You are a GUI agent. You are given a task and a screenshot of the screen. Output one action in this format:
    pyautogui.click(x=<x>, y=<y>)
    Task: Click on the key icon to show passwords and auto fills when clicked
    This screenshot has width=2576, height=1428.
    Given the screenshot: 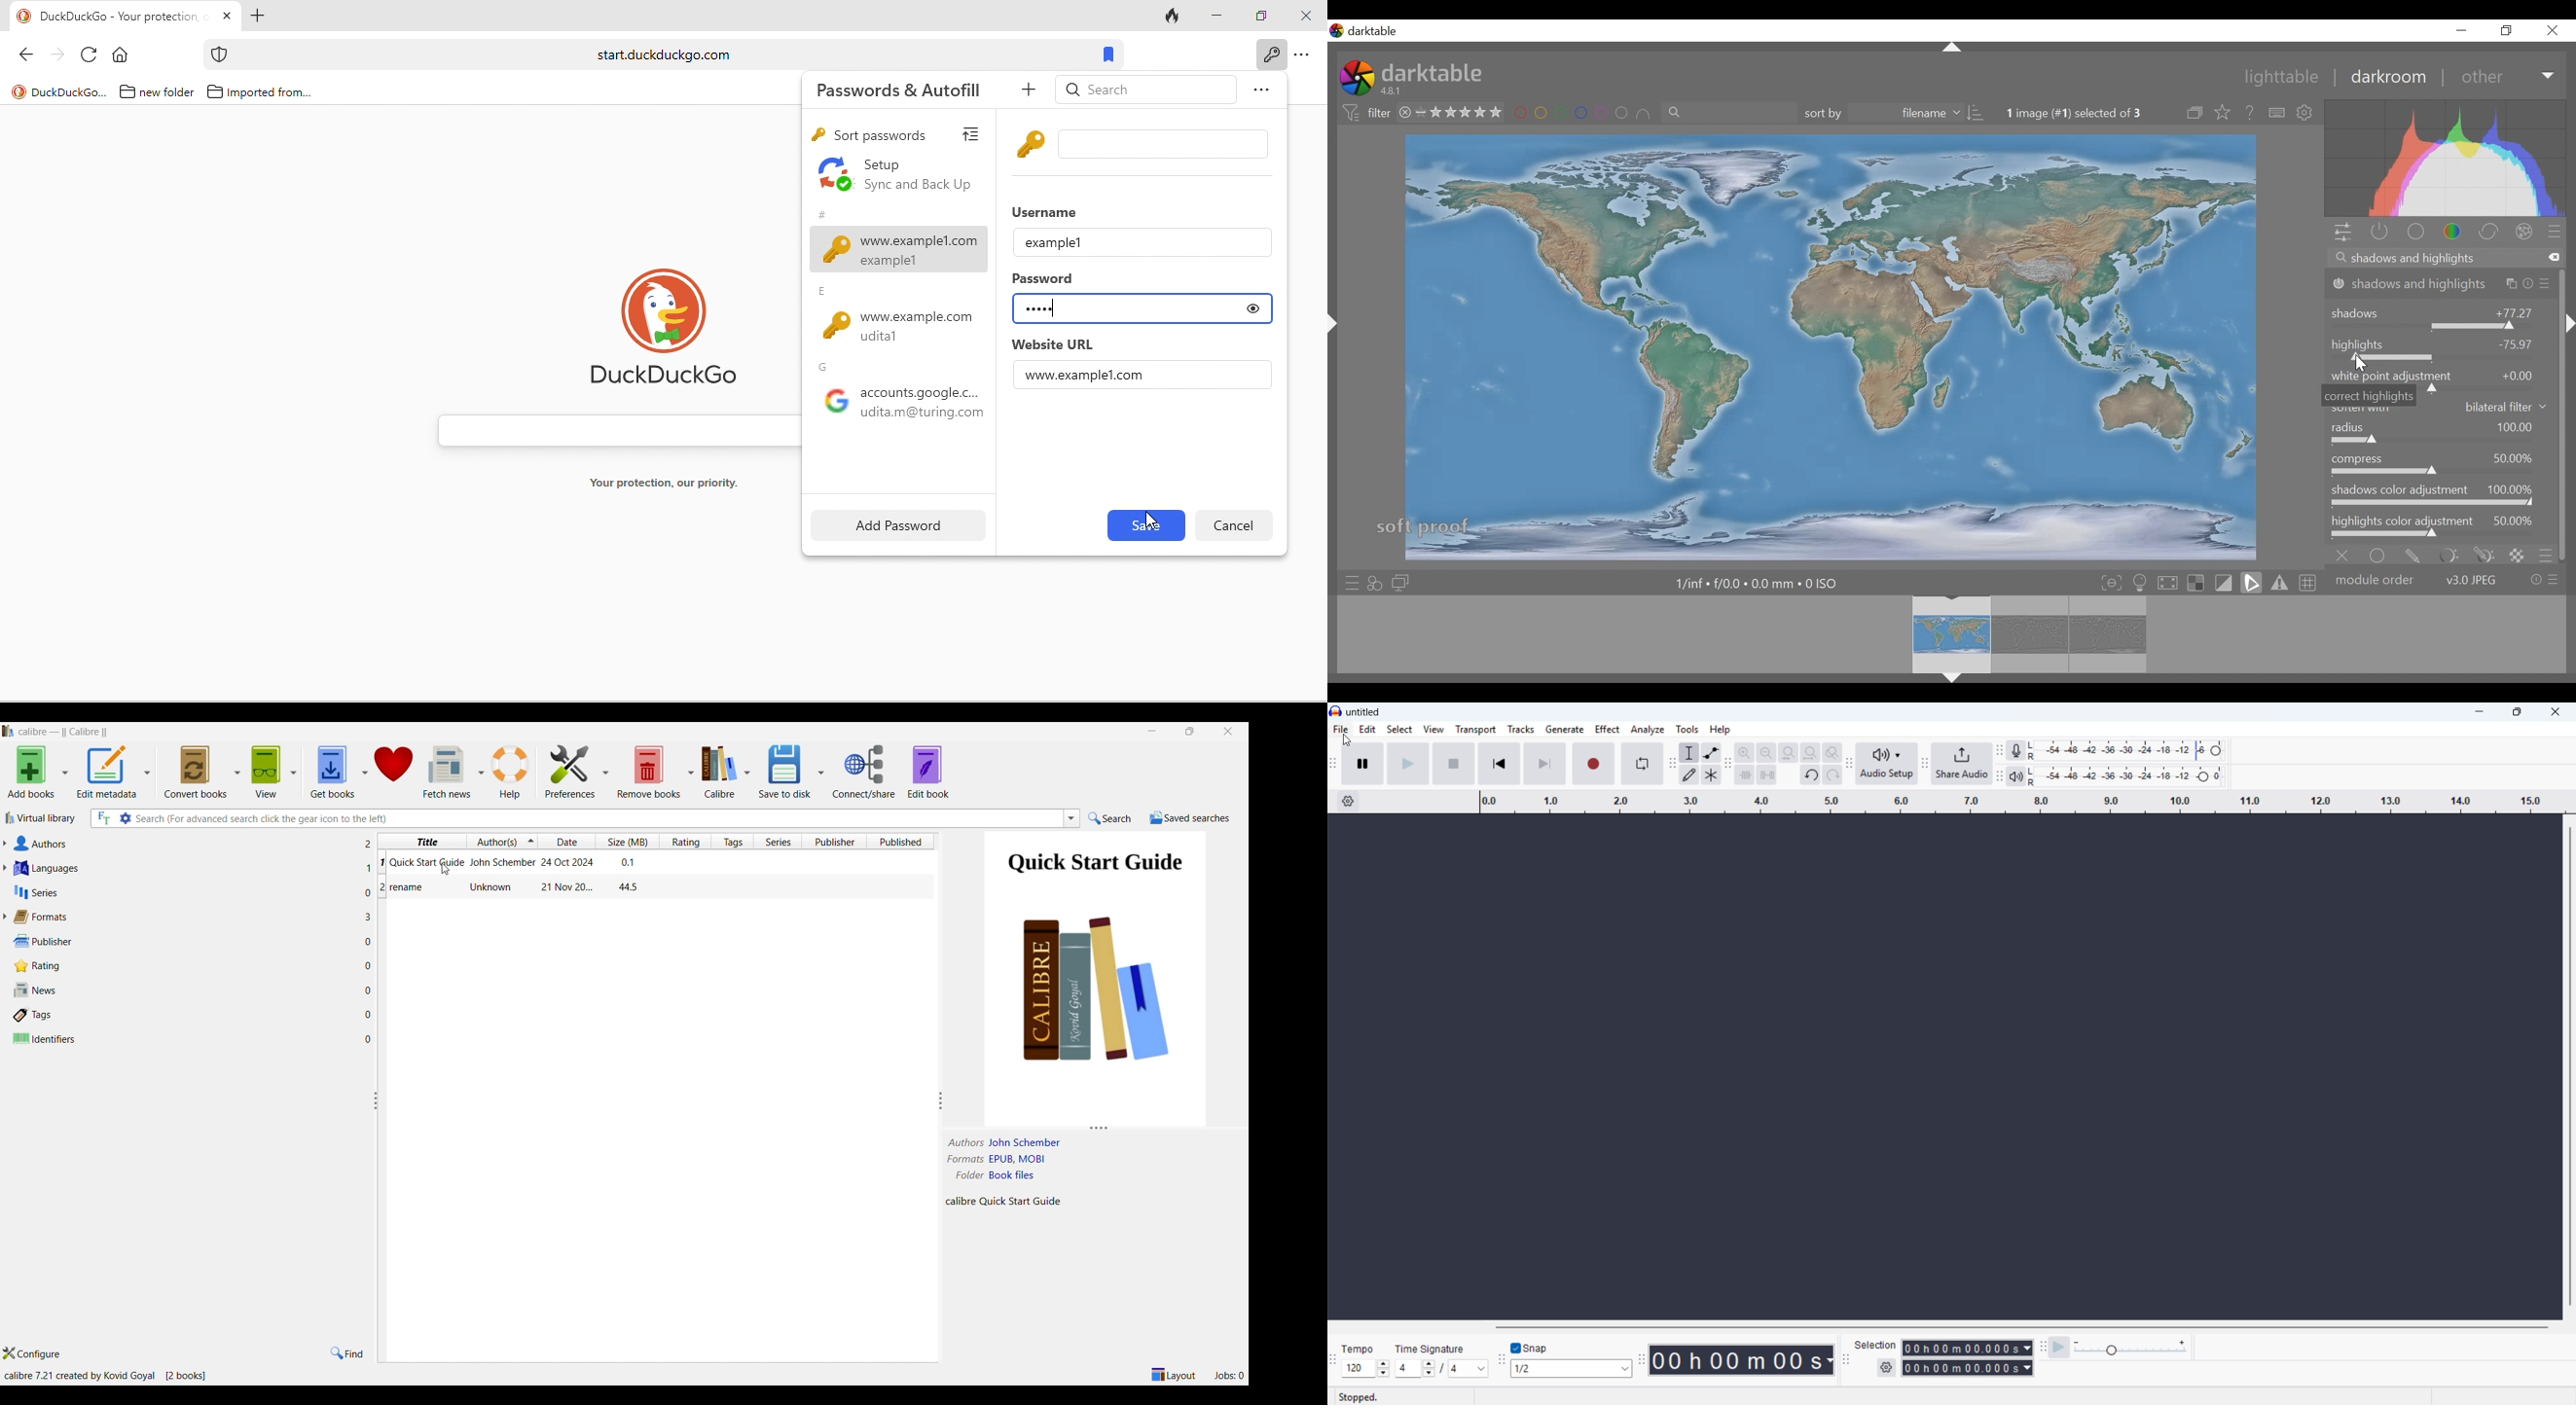 What is the action you would take?
    pyautogui.click(x=1271, y=54)
    